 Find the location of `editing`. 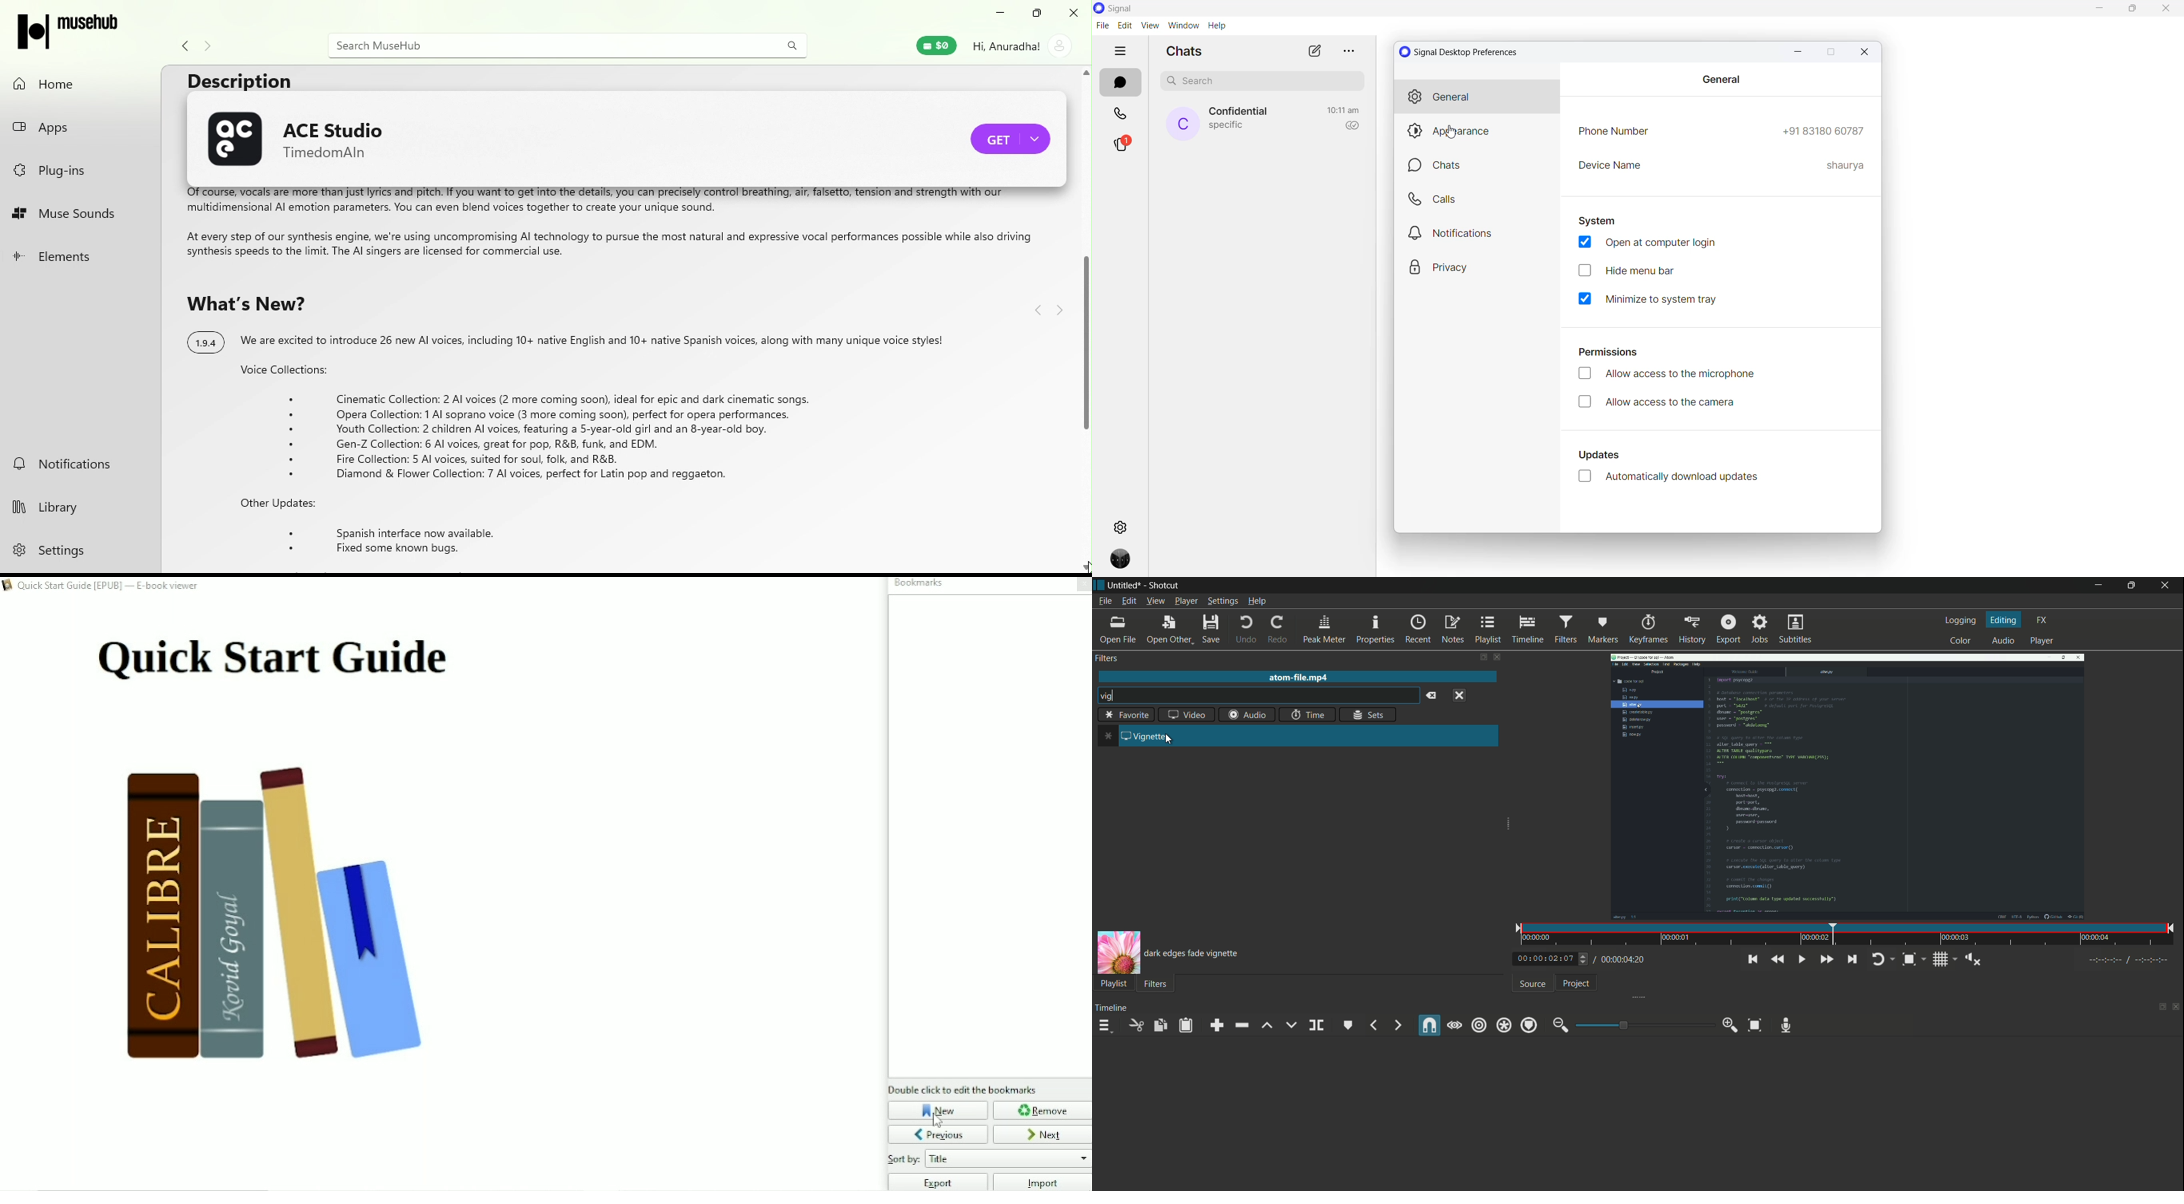

editing is located at coordinates (2006, 620).